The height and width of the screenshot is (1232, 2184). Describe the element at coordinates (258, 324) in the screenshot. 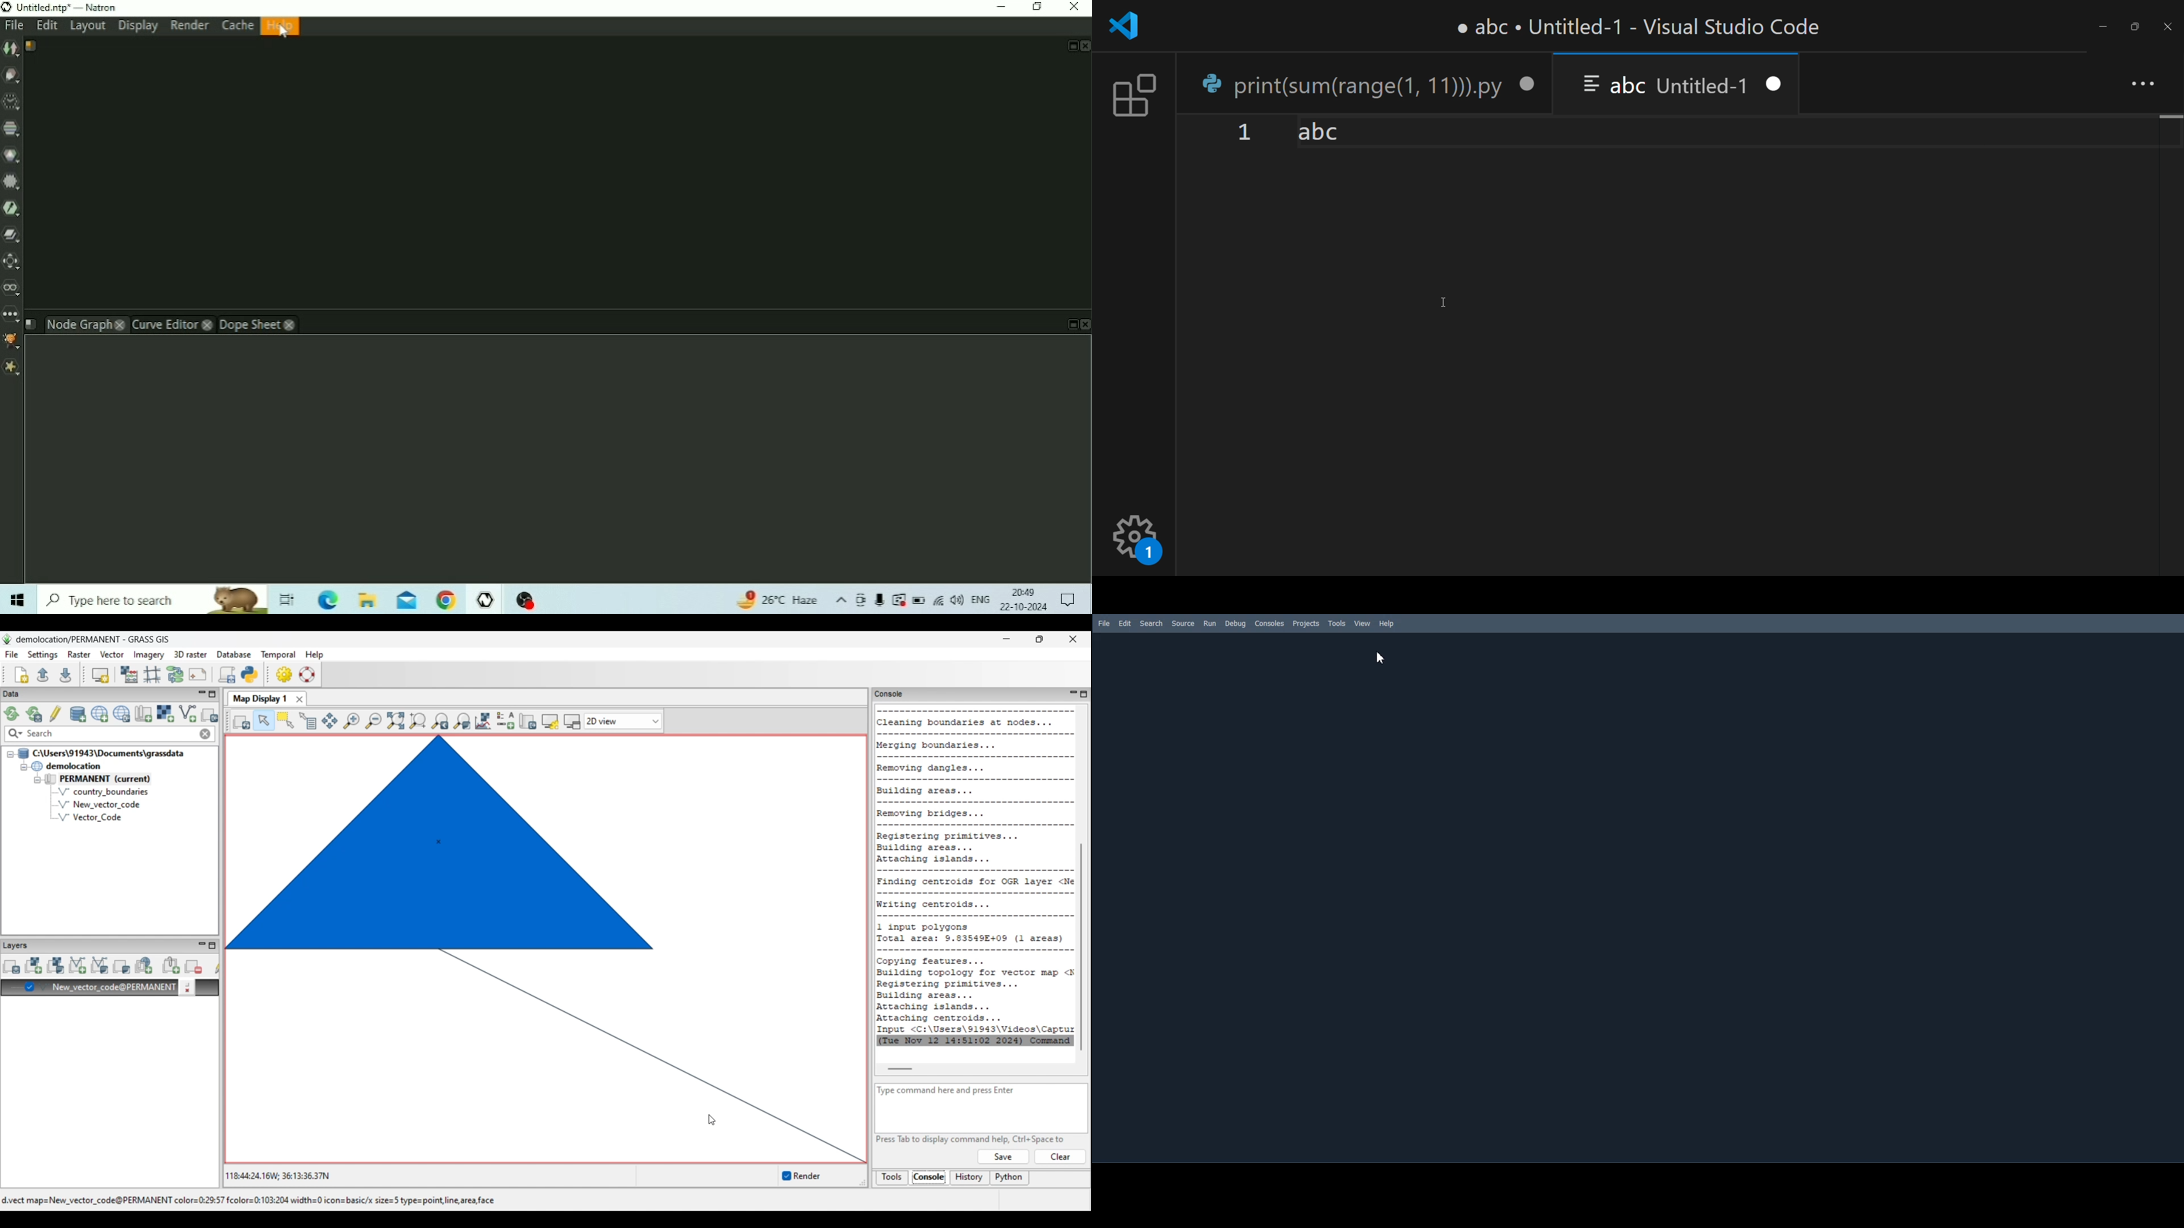

I see `Dope Sheet` at that location.